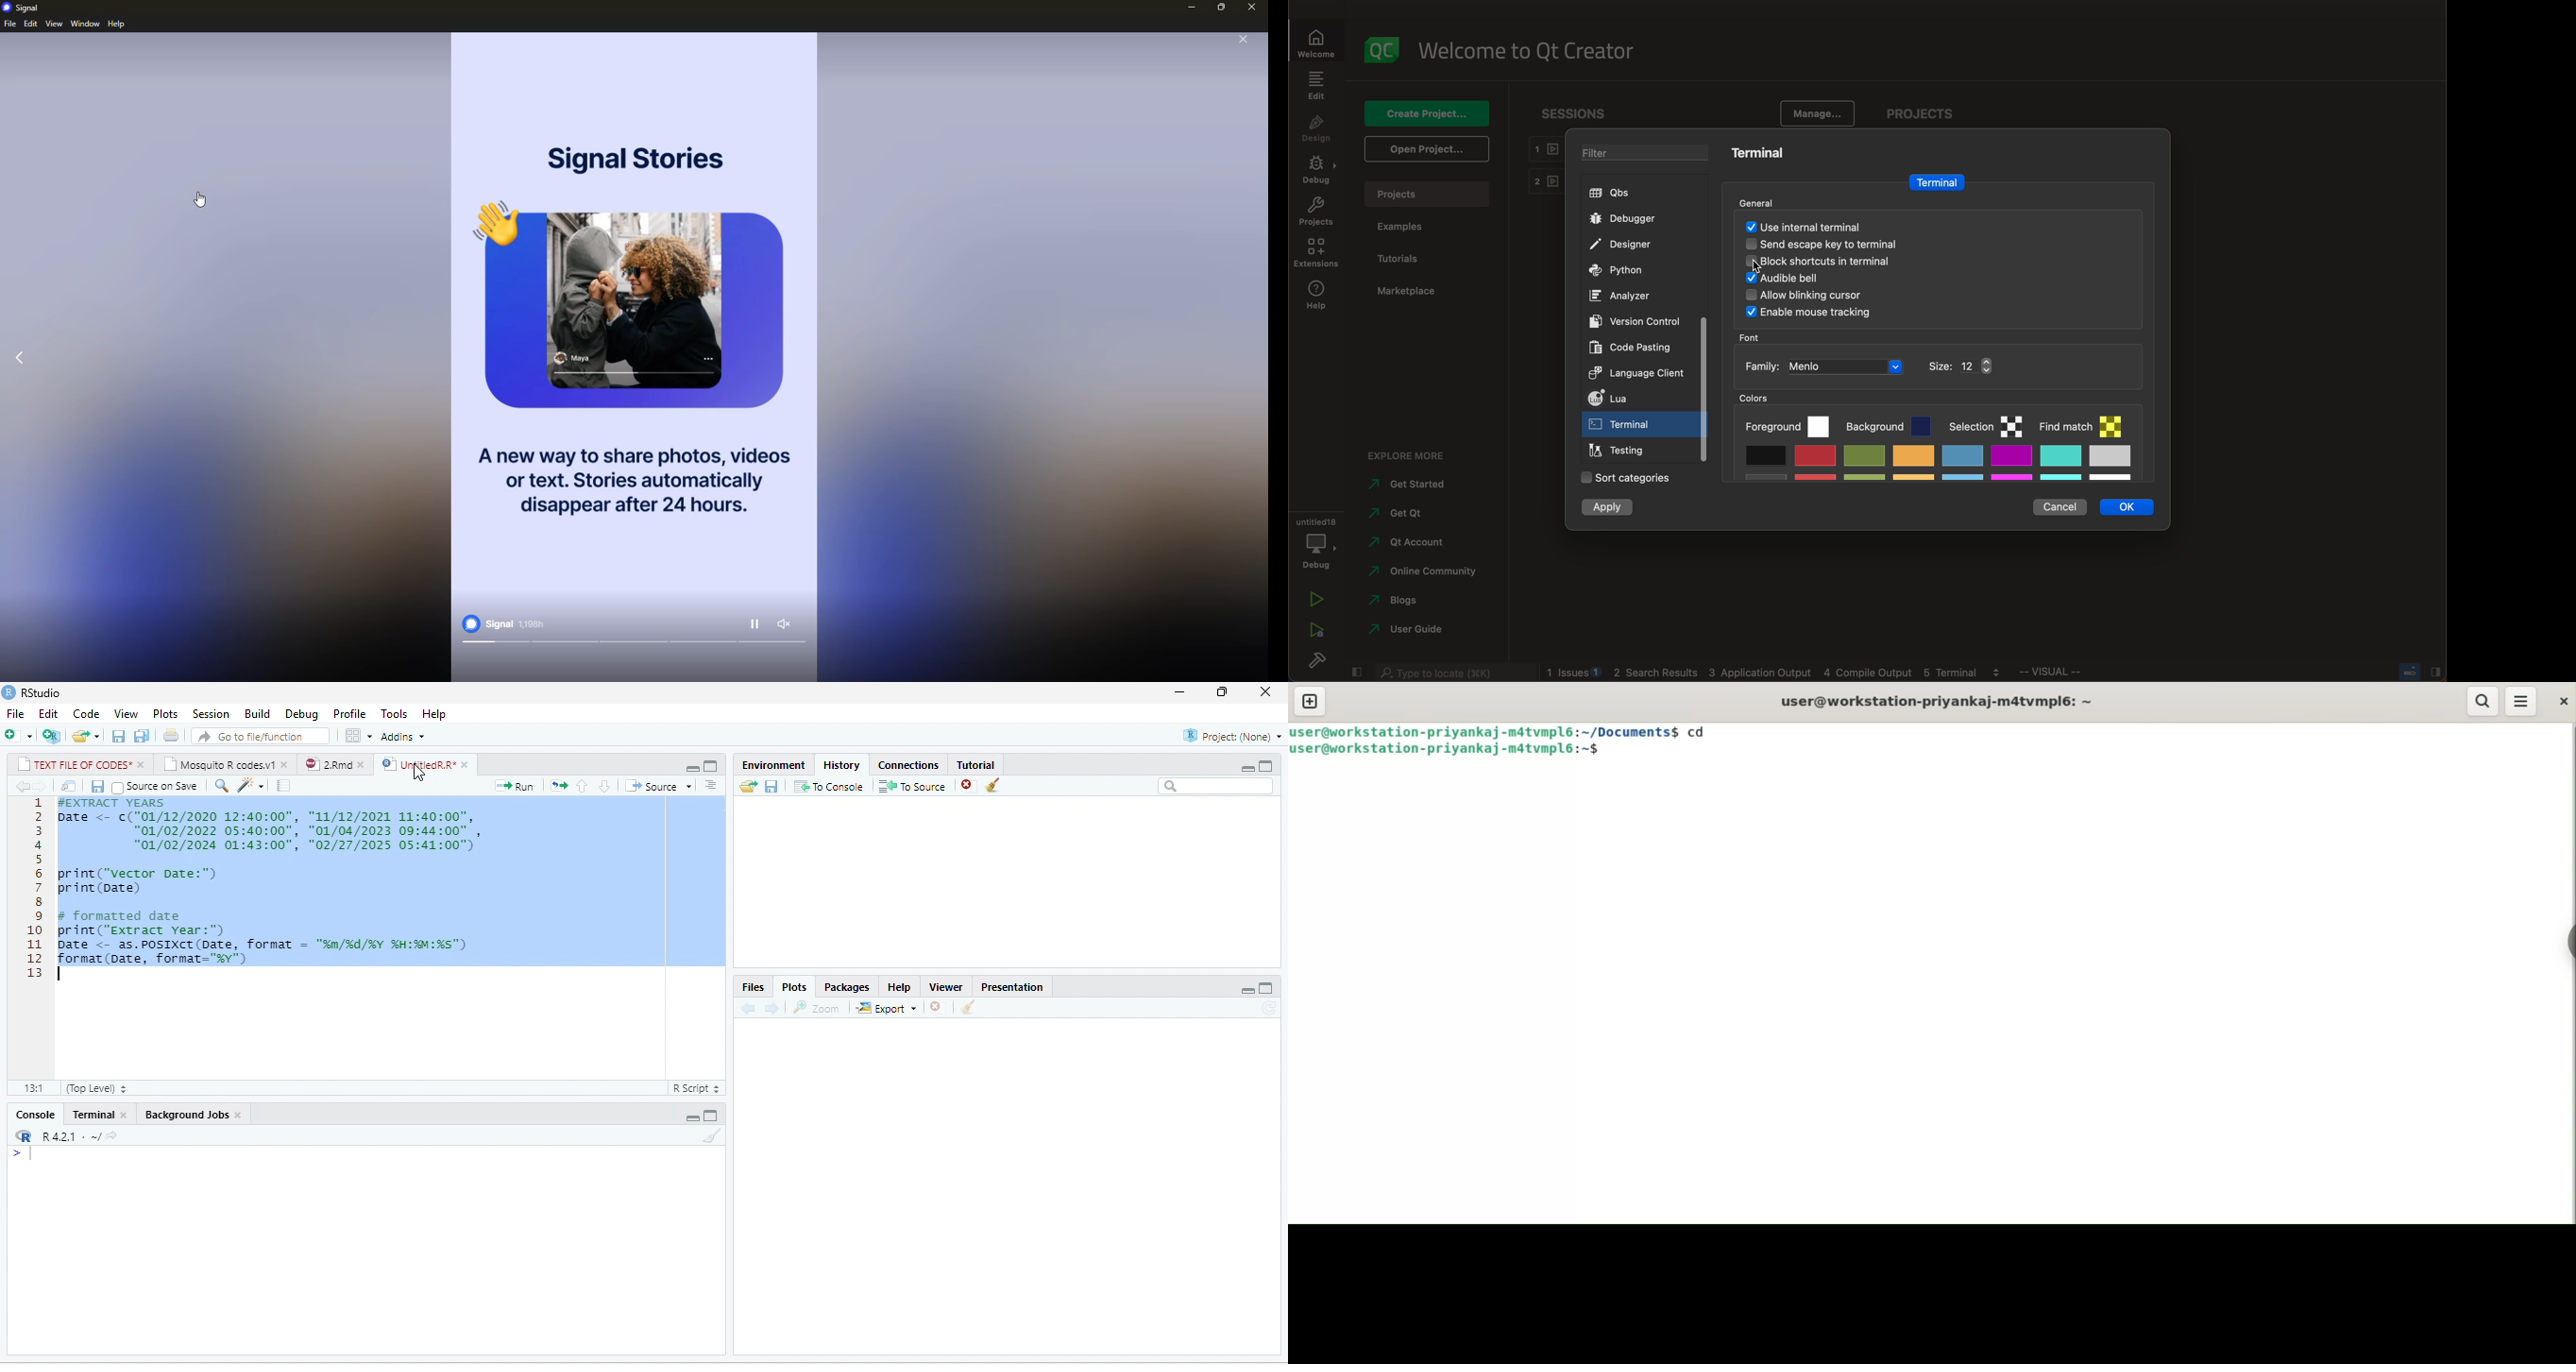 This screenshot has width=2576, height=1372. What do you see at coordinates (1319, 37) in the screenshot?
I see `welcomw` at bounding box center [1319, 37].